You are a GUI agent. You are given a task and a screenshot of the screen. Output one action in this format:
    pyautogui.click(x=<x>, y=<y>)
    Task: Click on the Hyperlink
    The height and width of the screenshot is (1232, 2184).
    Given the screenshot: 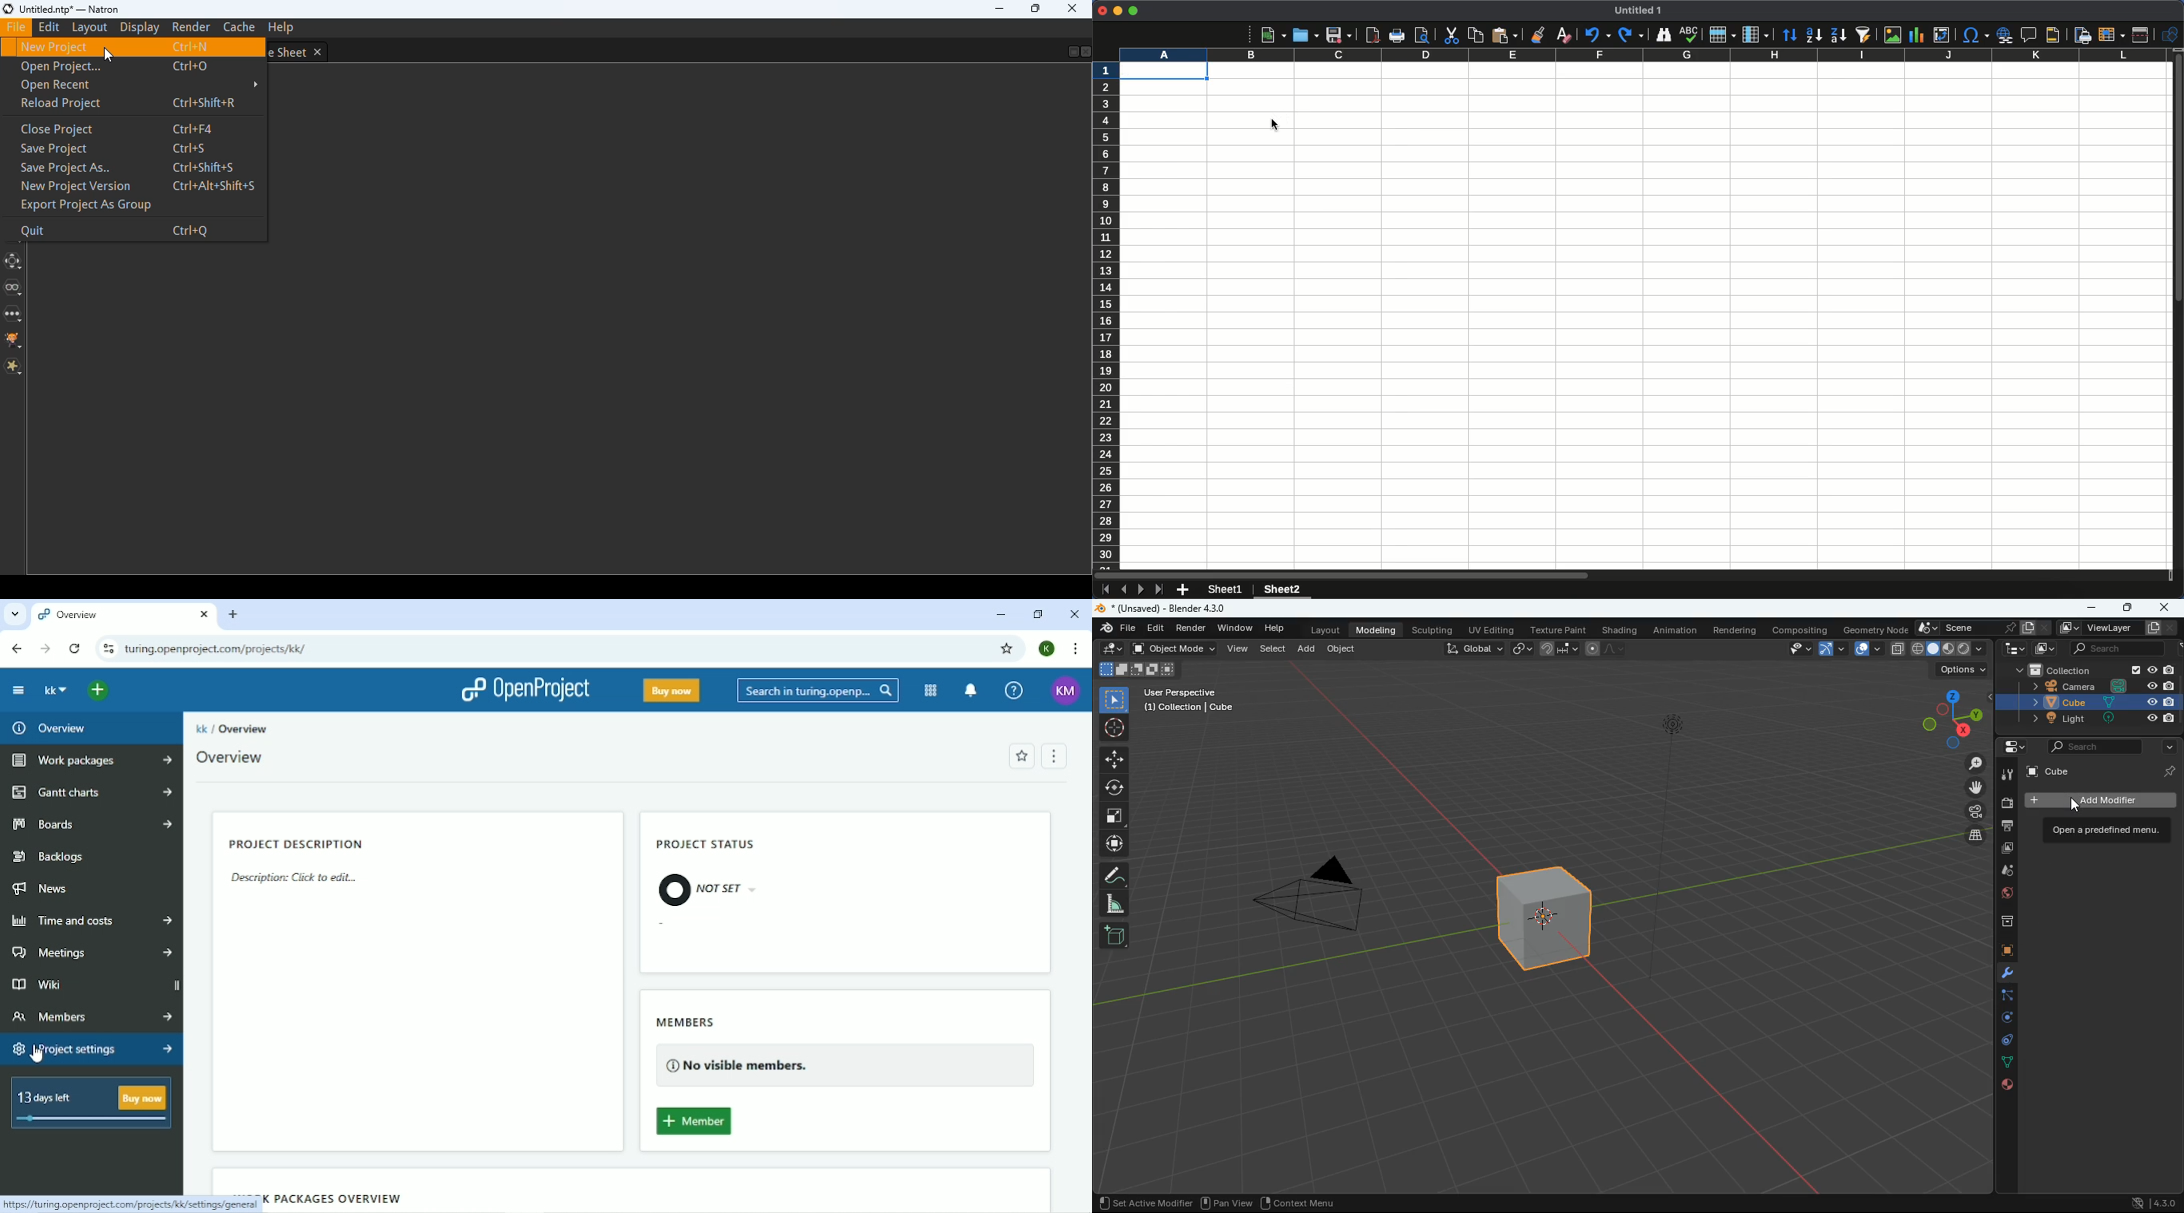 What is the action you would take?
    pyautogui.click(x=2006, y=35)
    